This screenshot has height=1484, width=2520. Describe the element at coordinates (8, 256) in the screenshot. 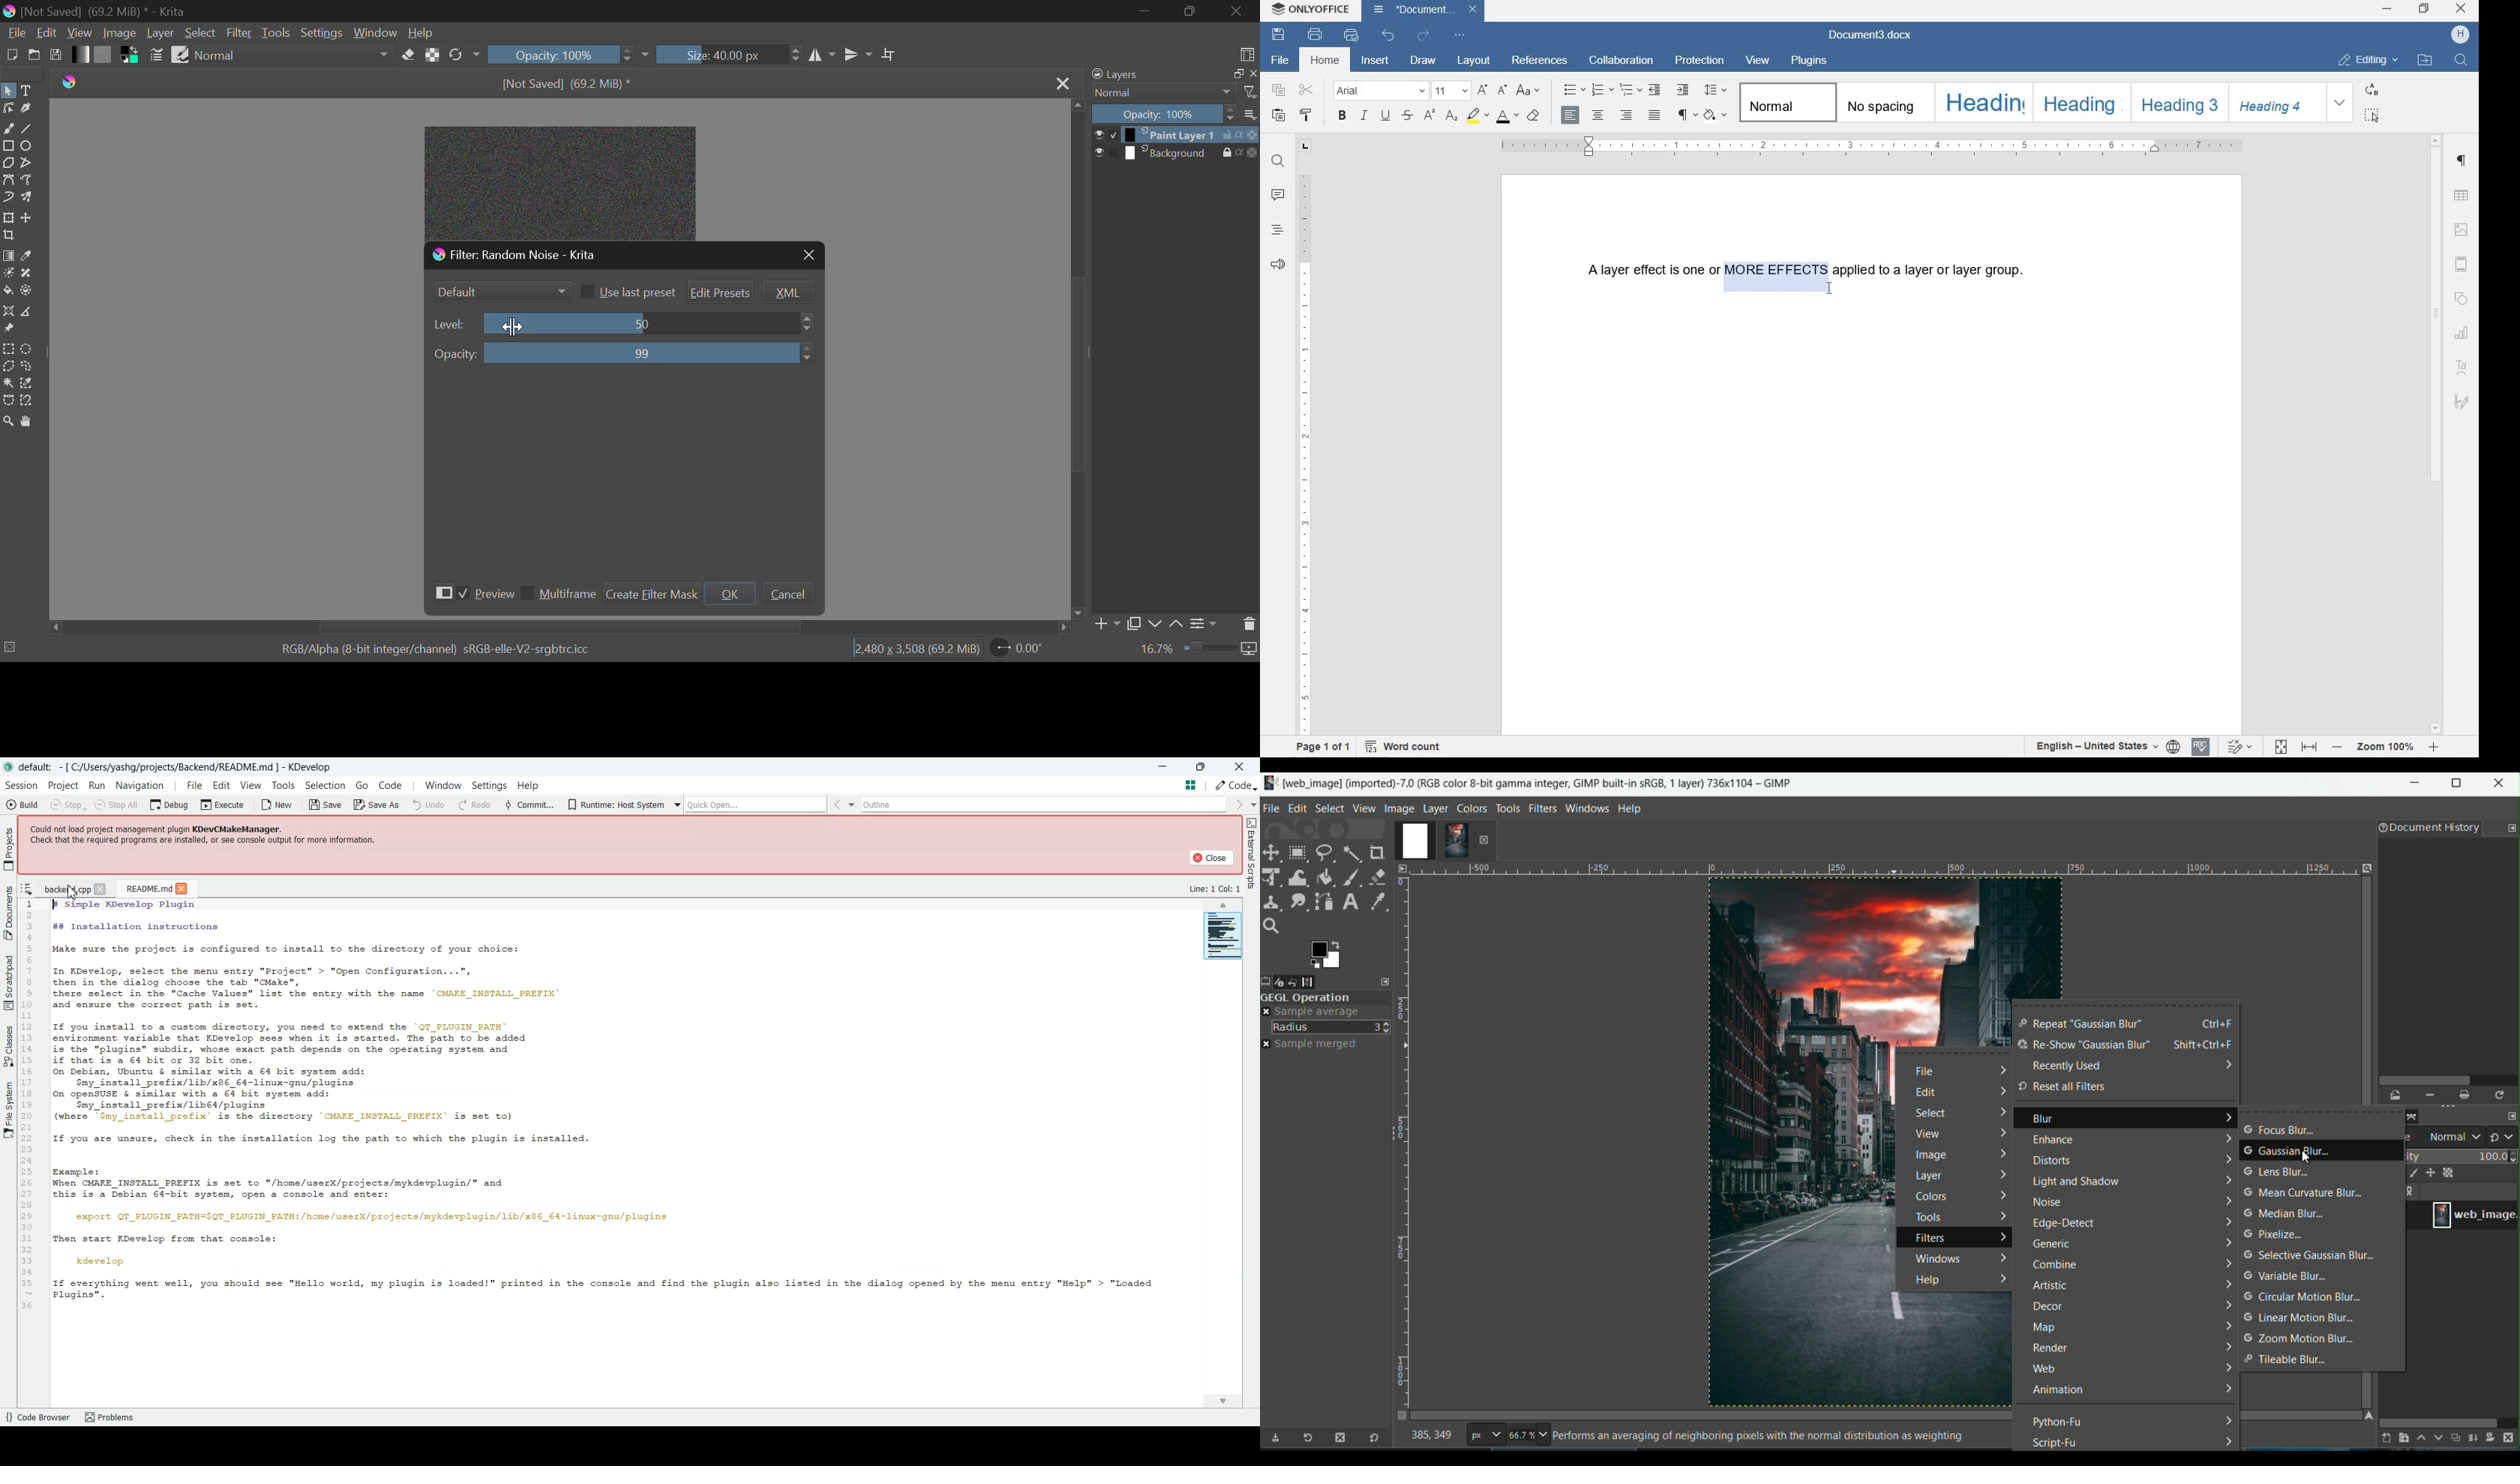

I see `Gradient Fill` at that location.